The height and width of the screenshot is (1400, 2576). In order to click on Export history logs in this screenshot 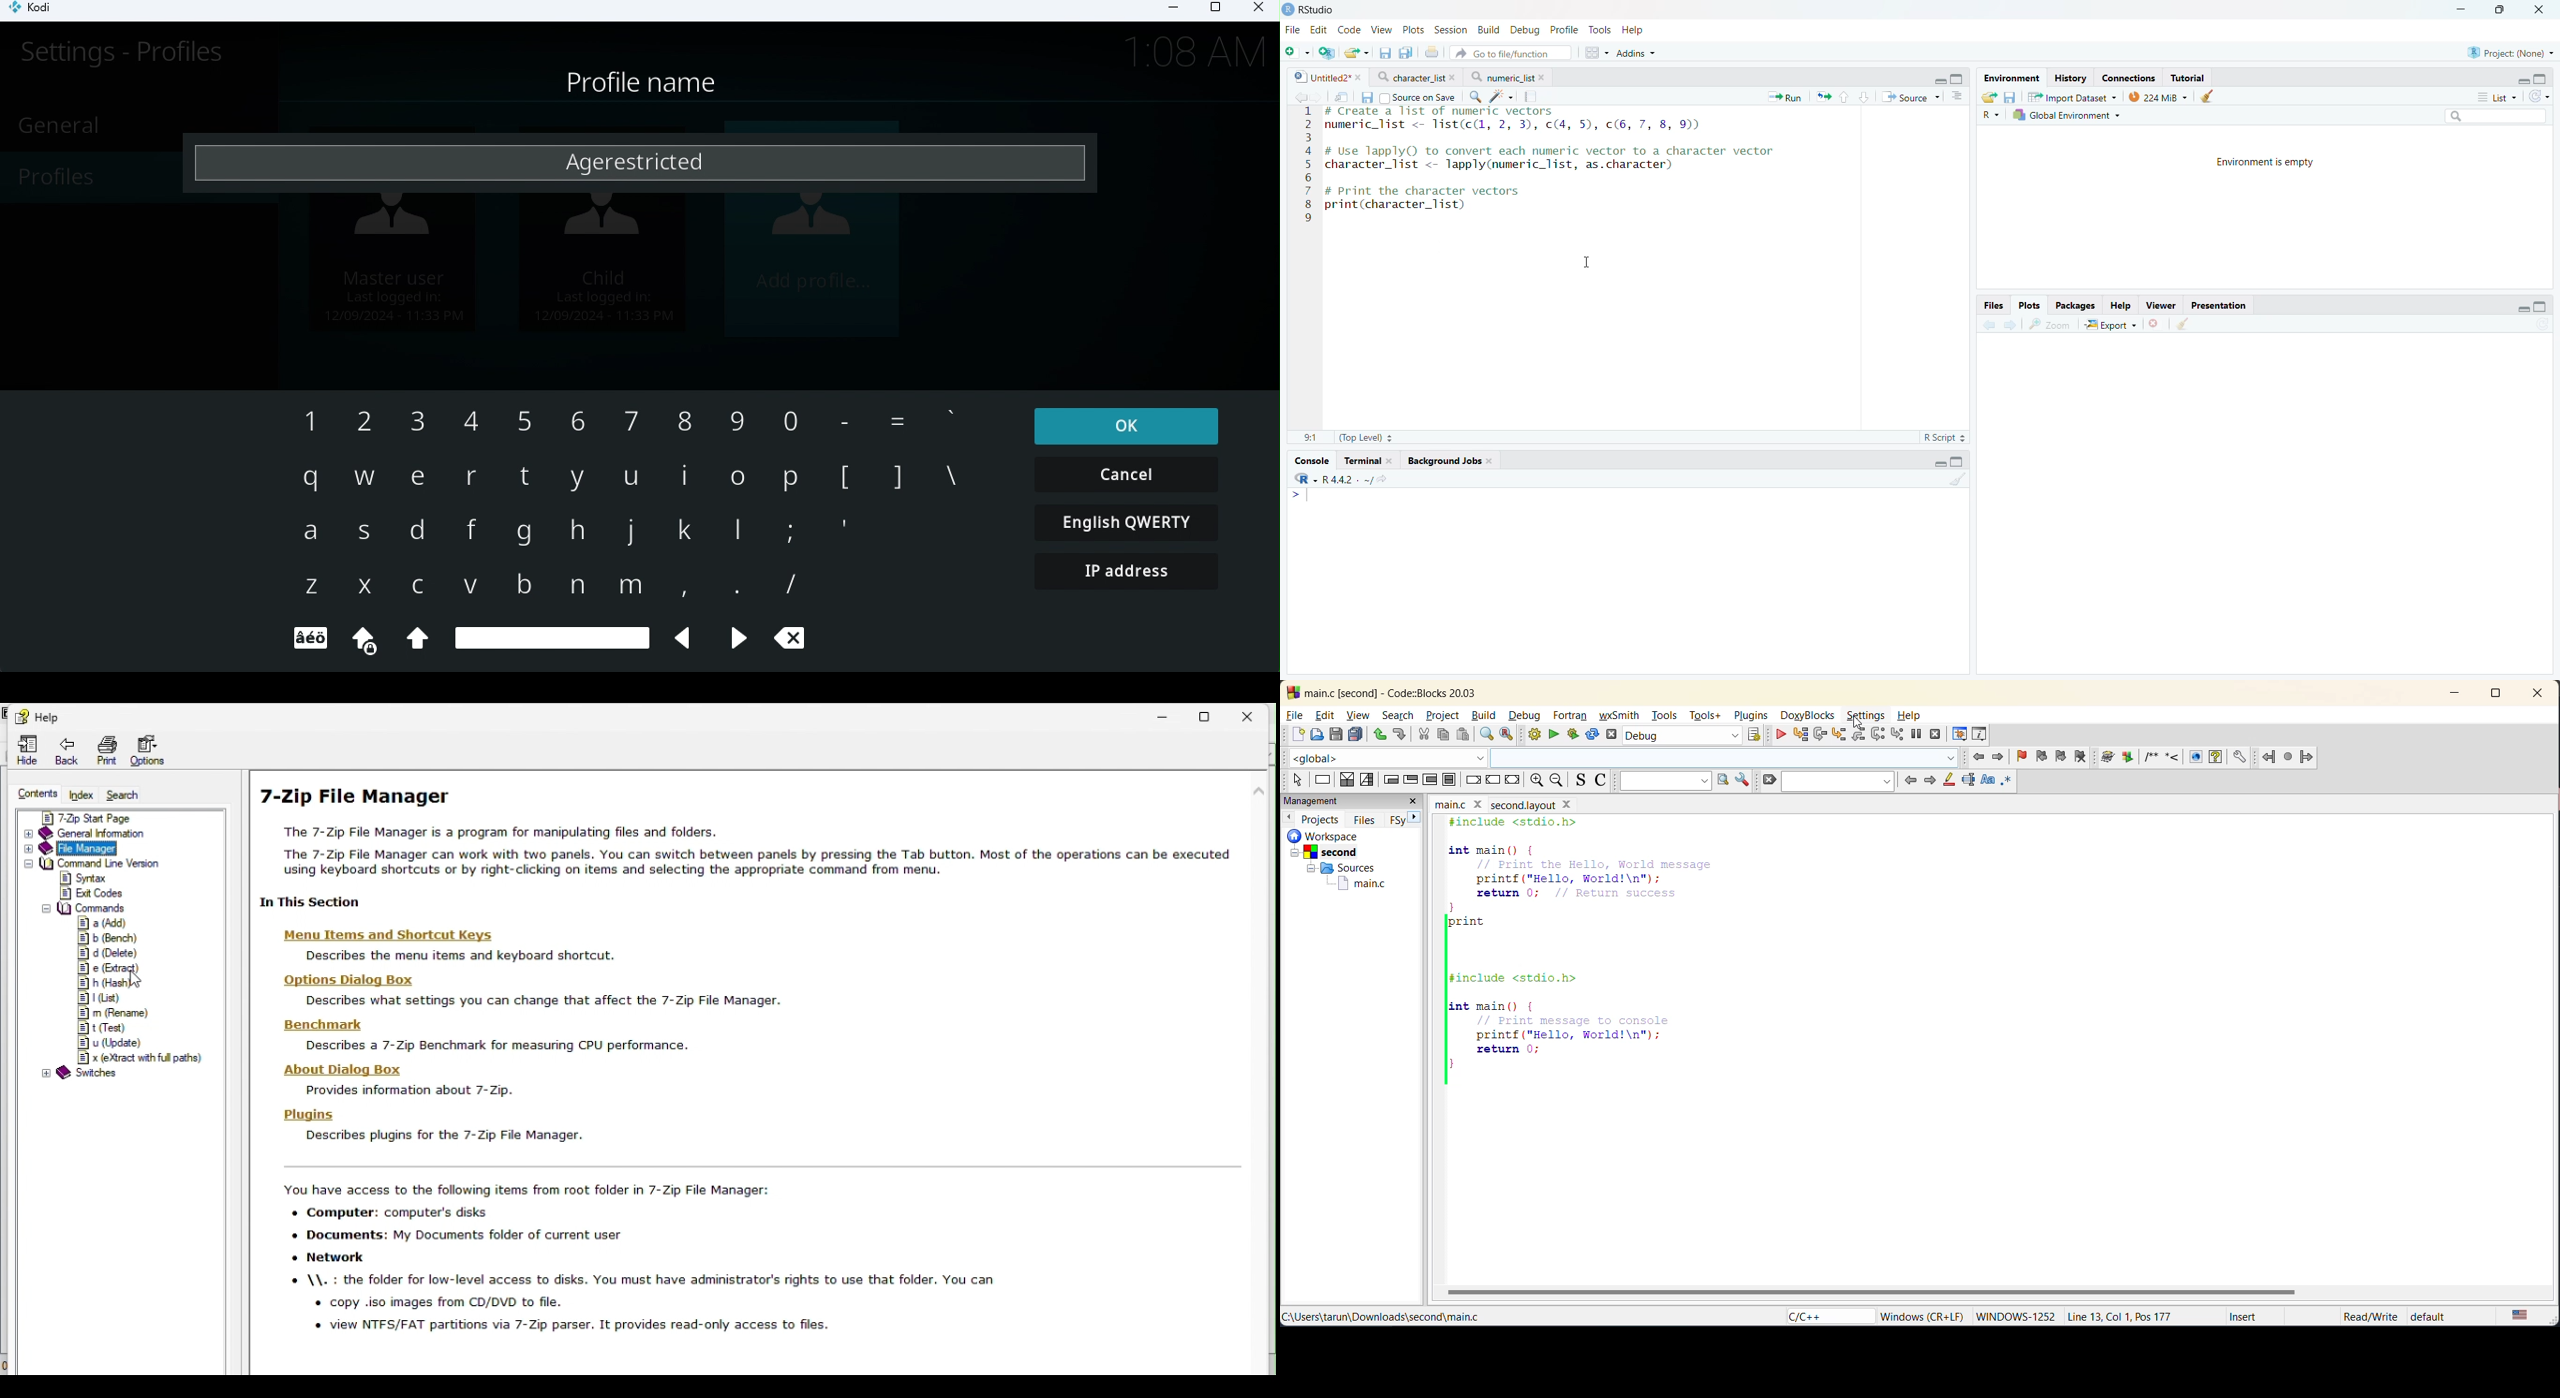, I will do `click(1987, 96)`.